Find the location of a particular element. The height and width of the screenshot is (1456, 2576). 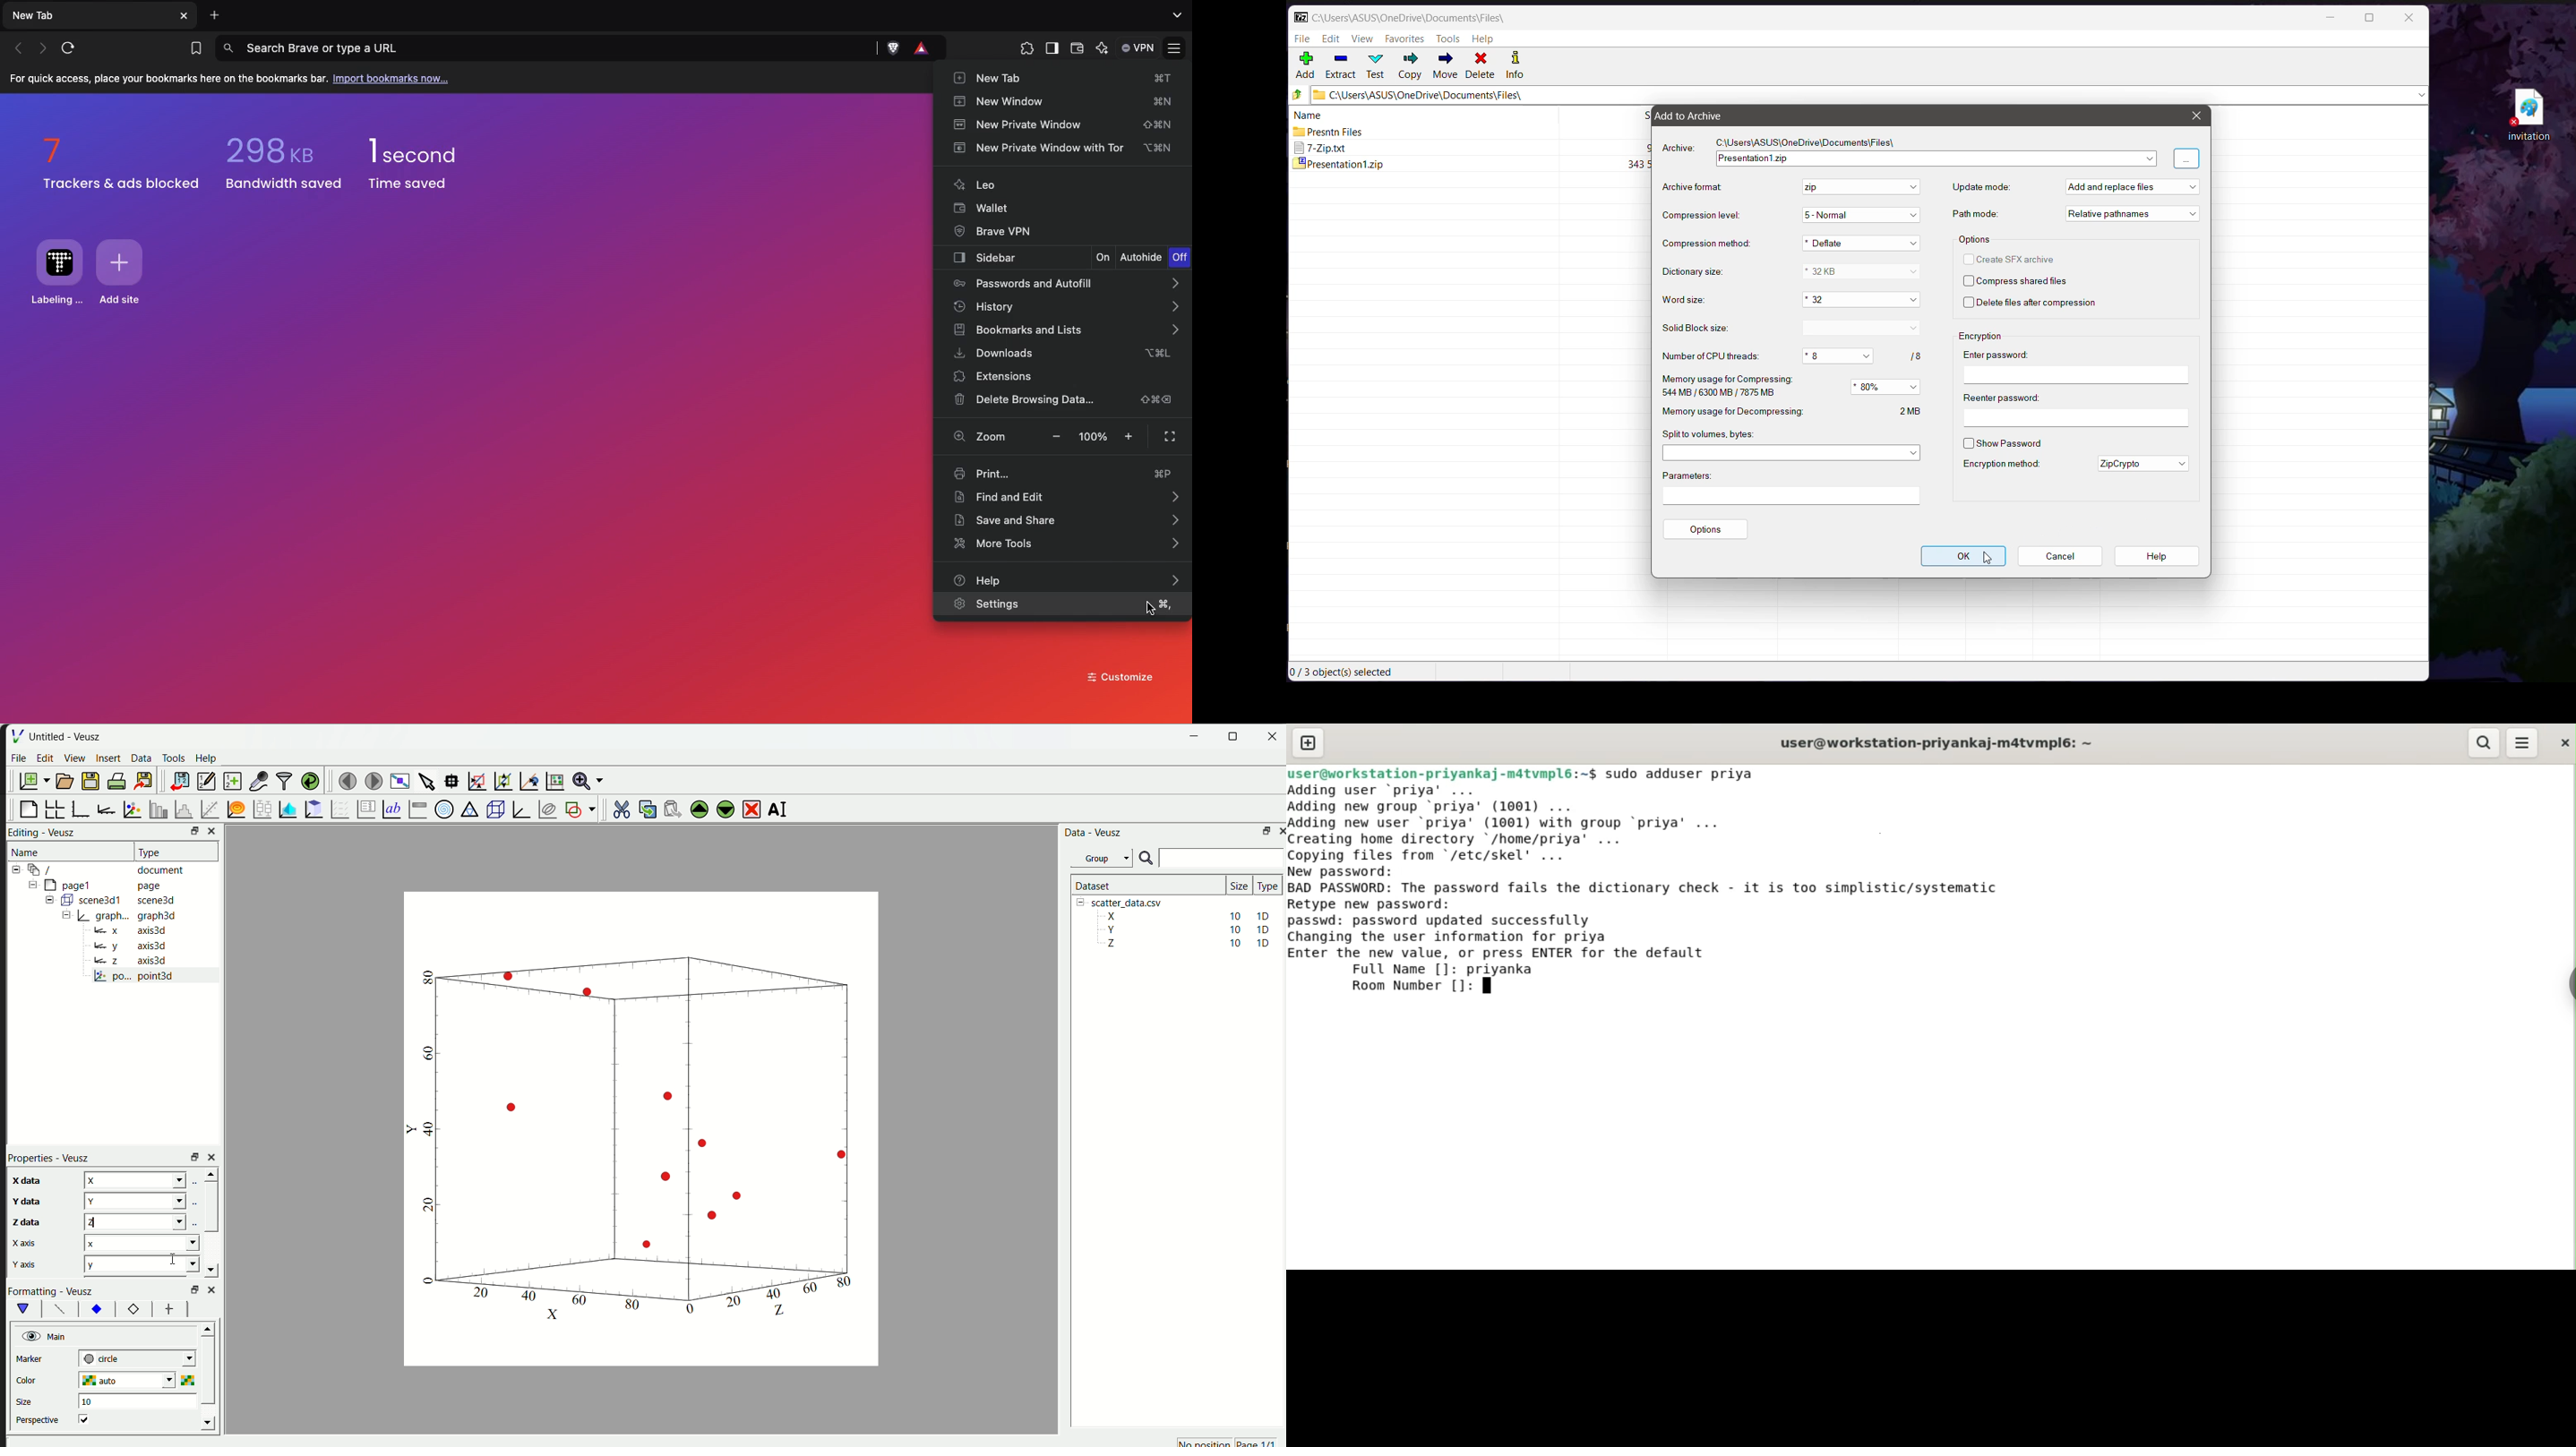

Cancel is located at coordinates (2059, 556).